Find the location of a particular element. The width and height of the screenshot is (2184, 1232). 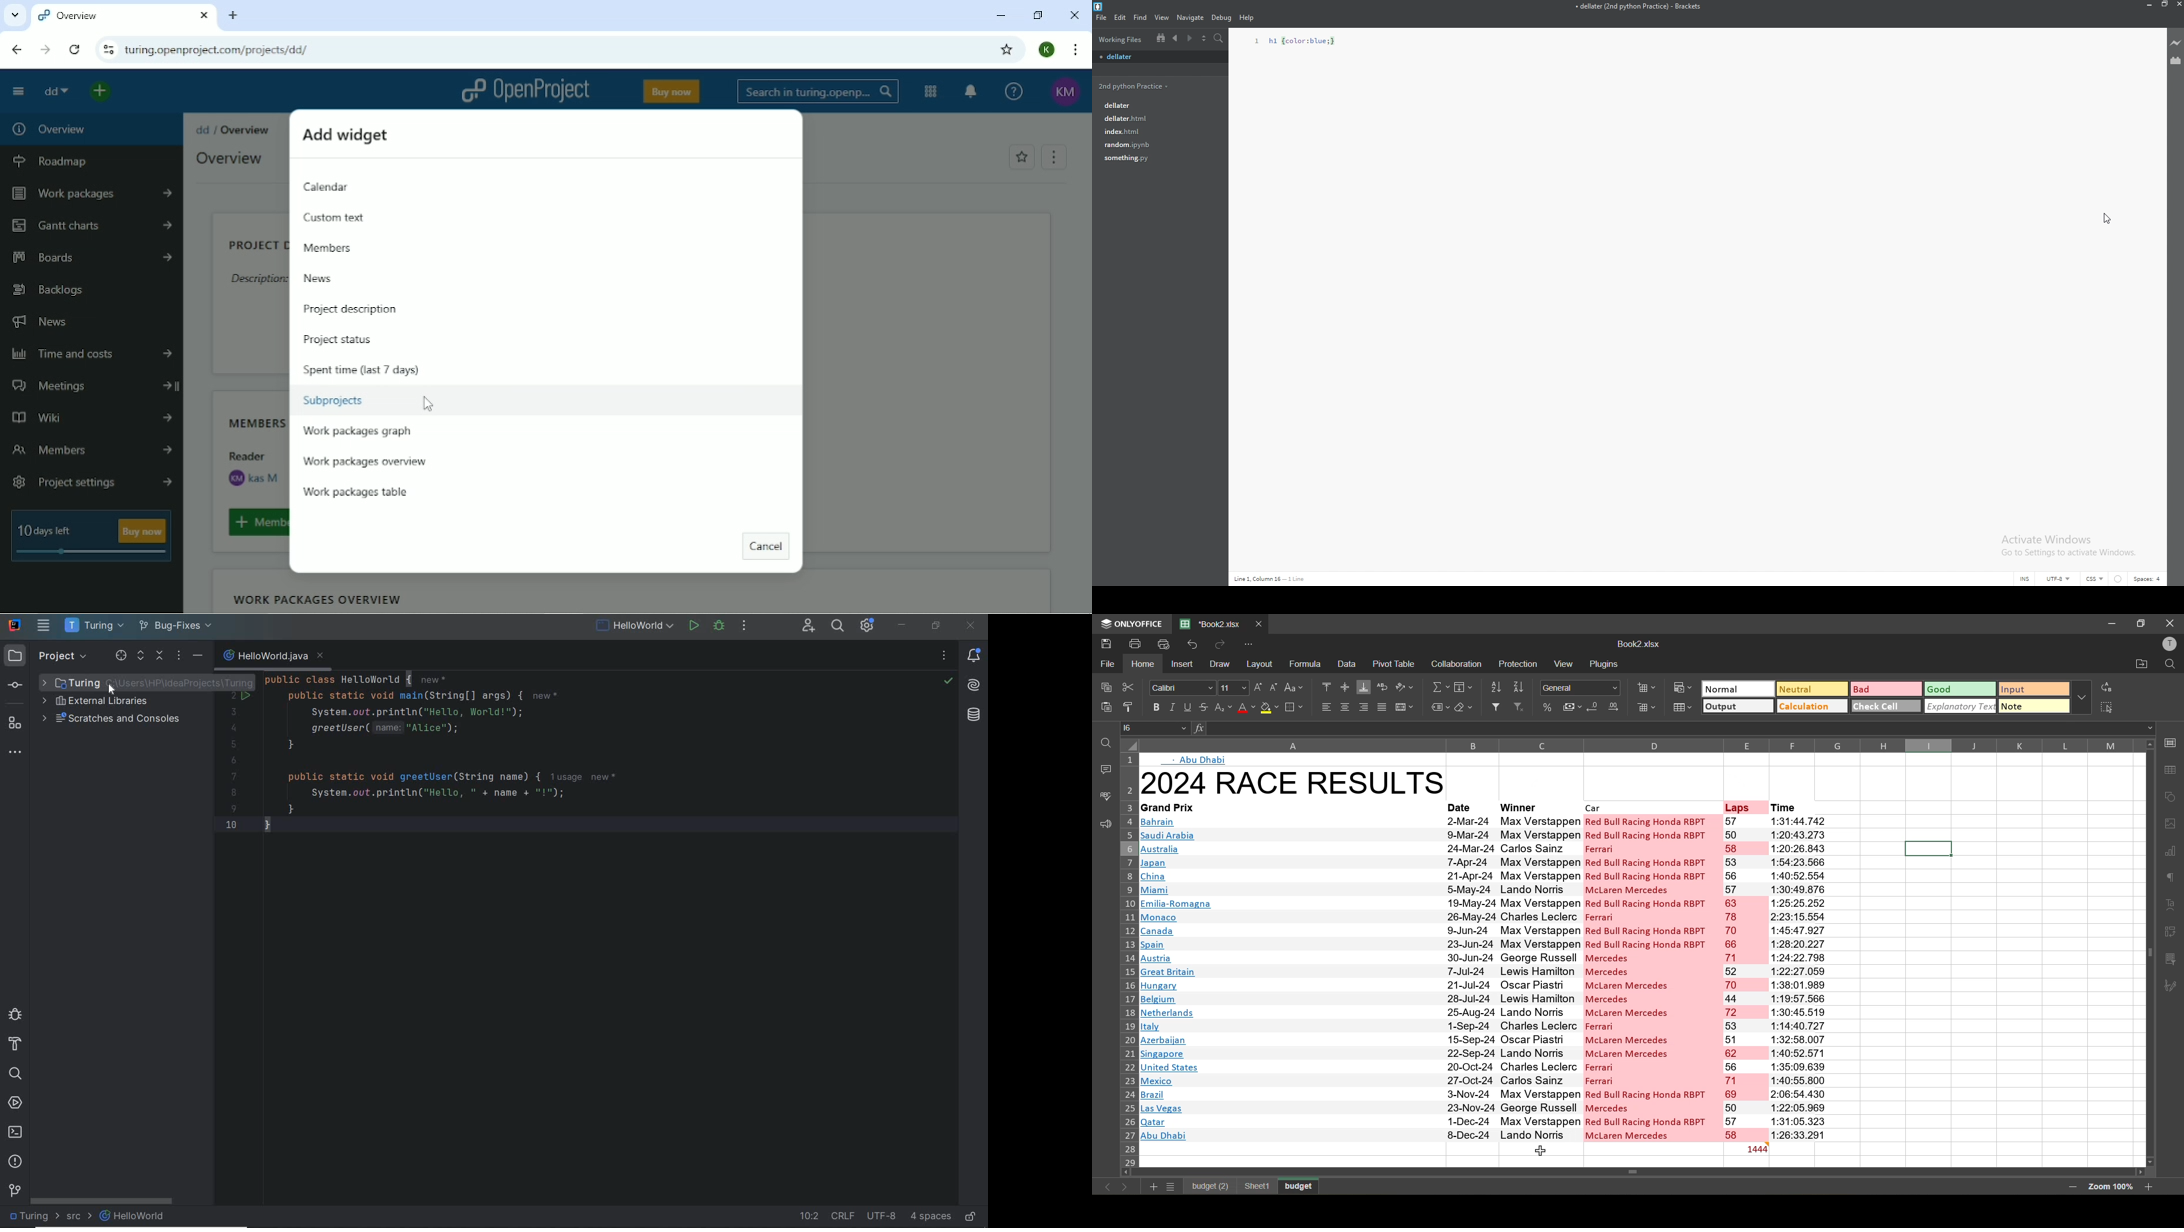

sheet list is located at coordinates (1173, 1187).